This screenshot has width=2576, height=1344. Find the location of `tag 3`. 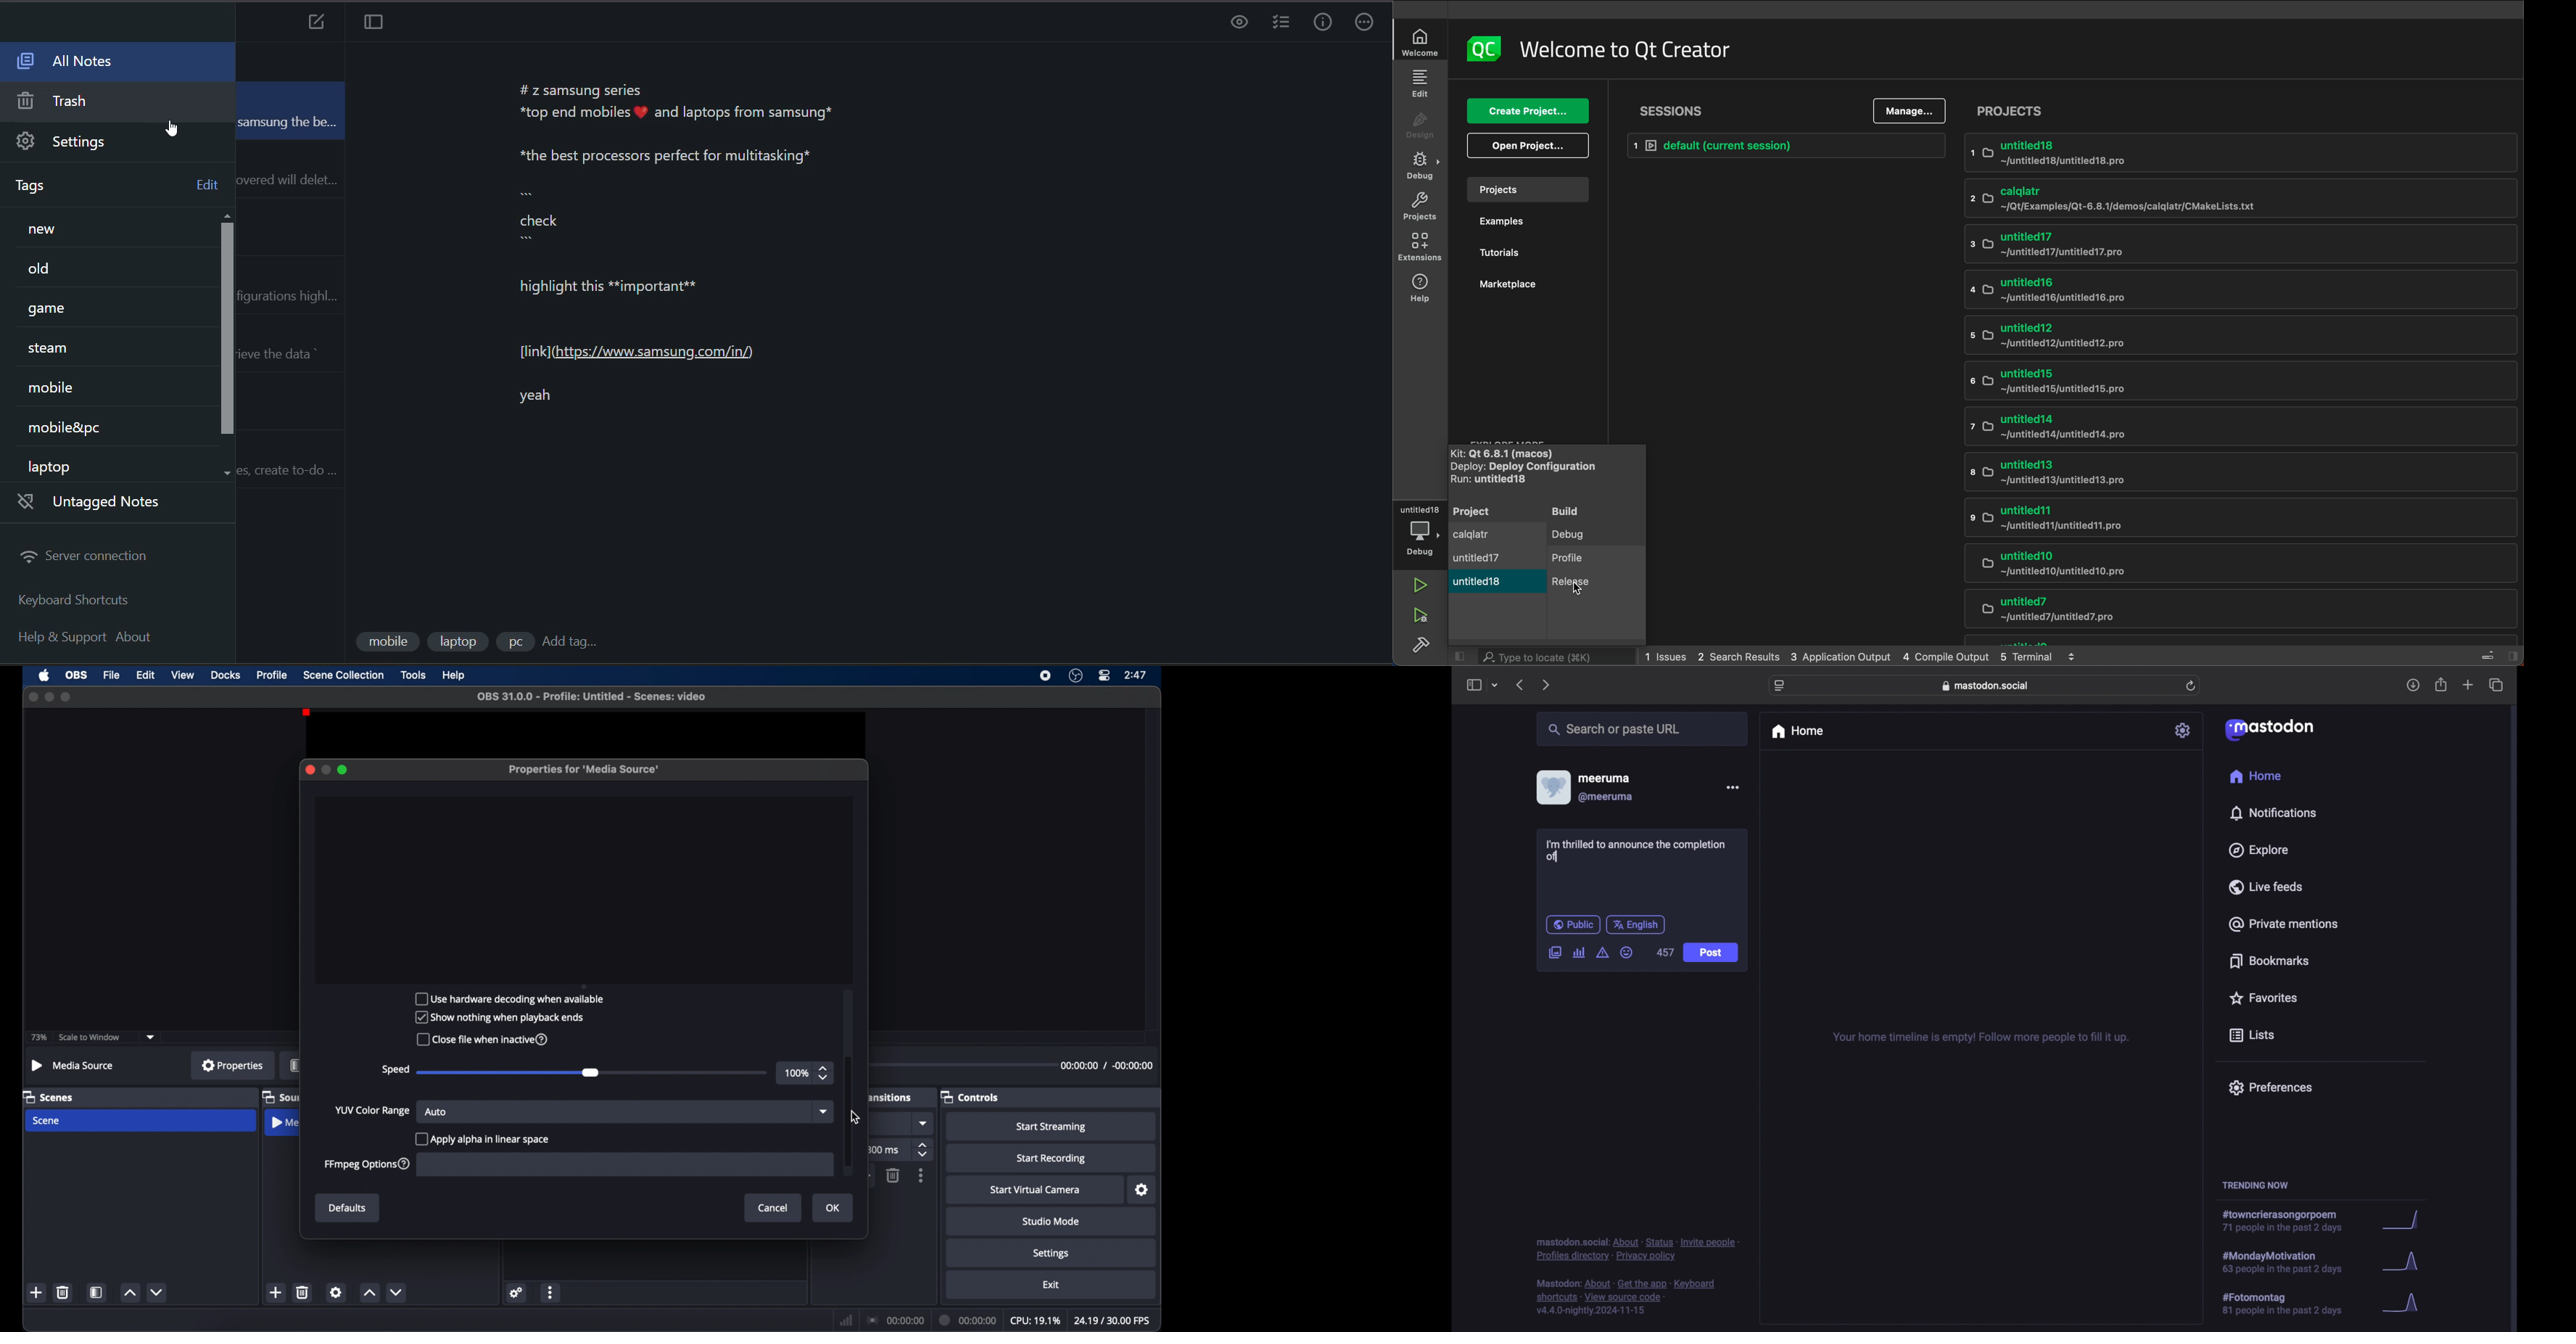

tag 3 is located at coordinates (514, 643).